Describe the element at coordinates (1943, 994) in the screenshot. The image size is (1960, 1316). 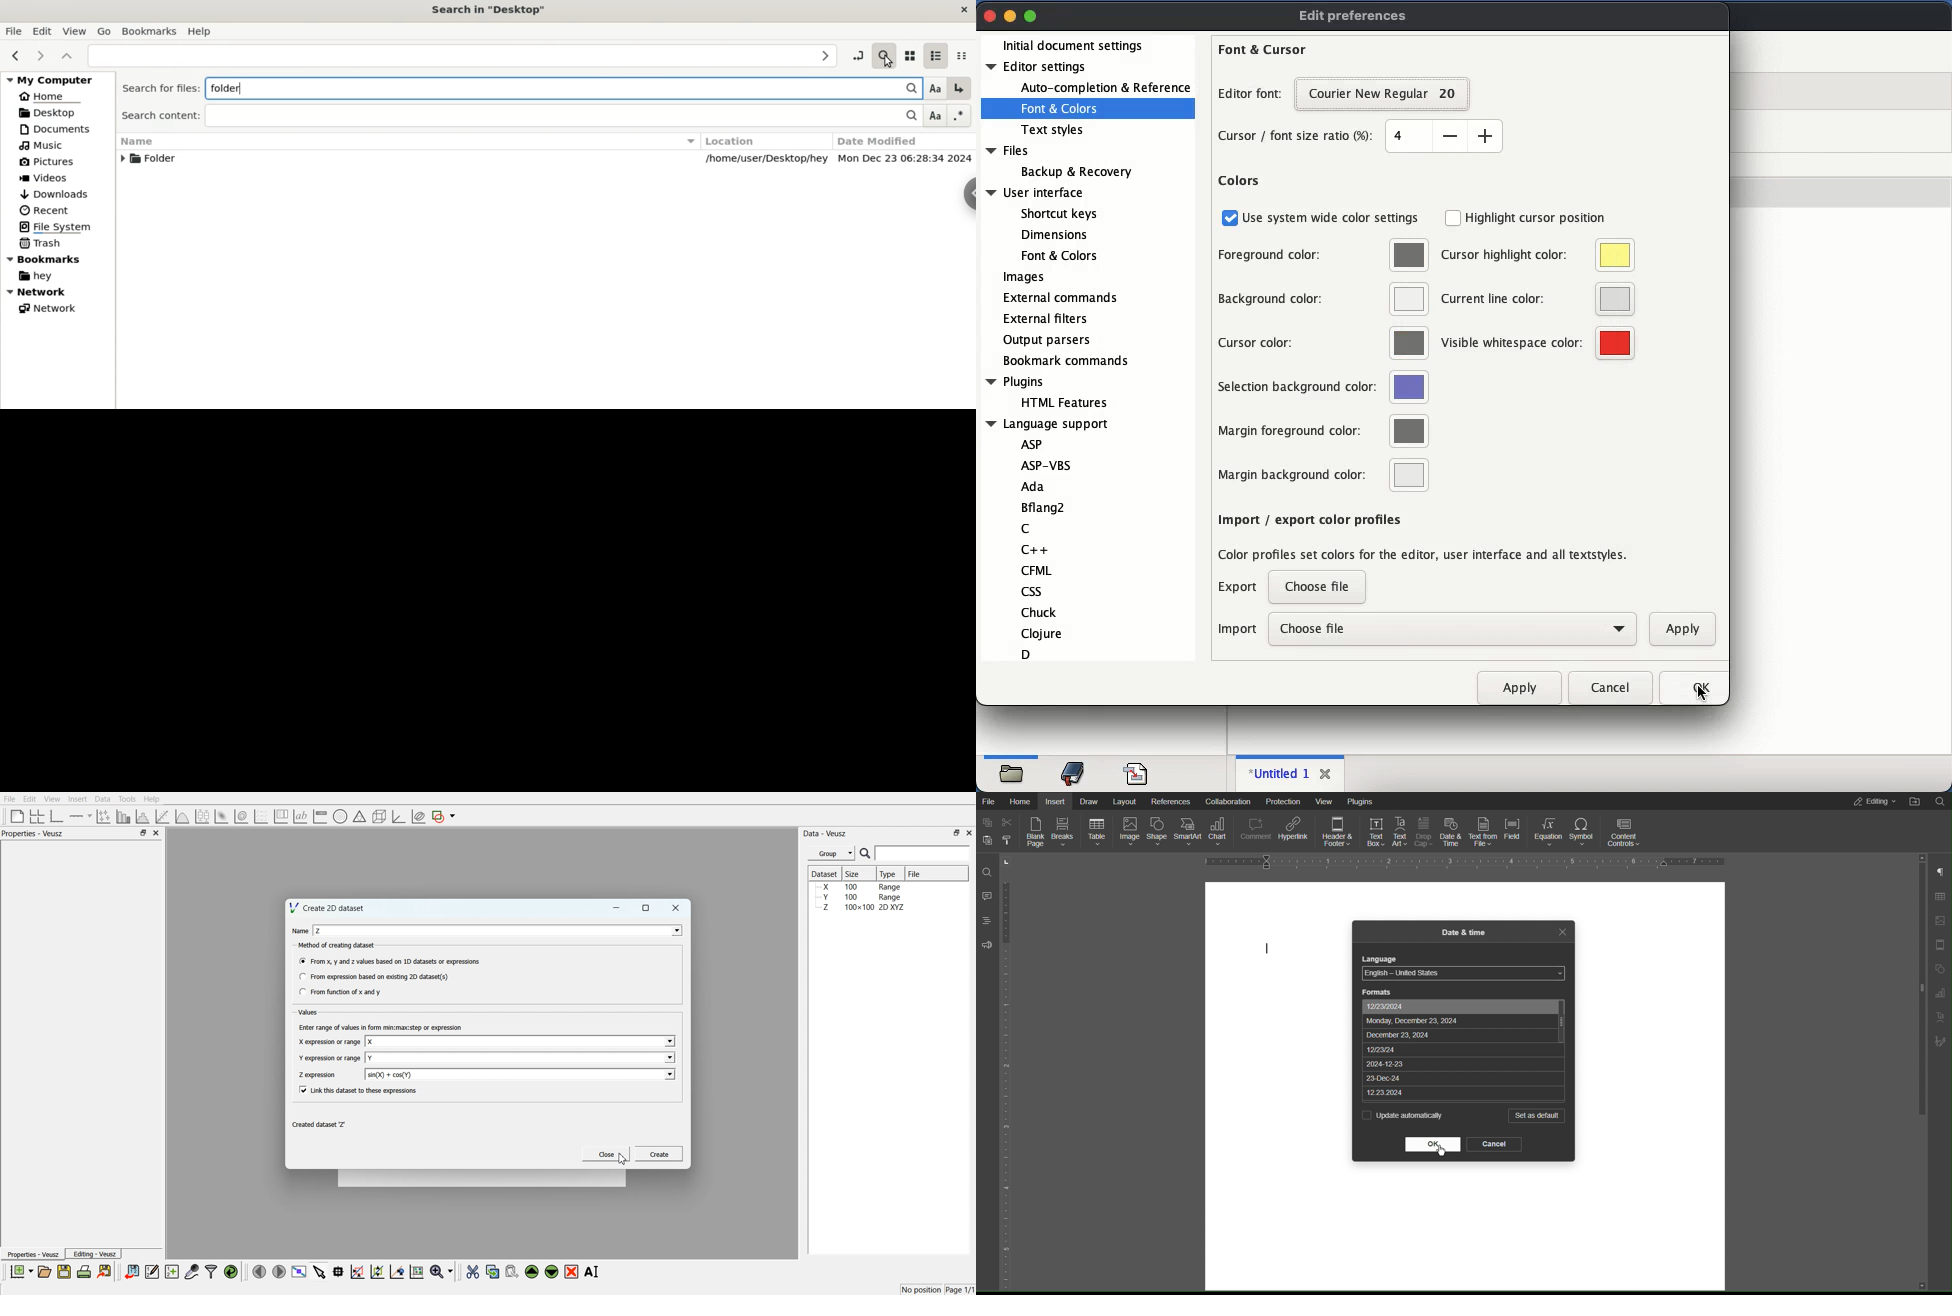
I see `Graph Settings` at that location.